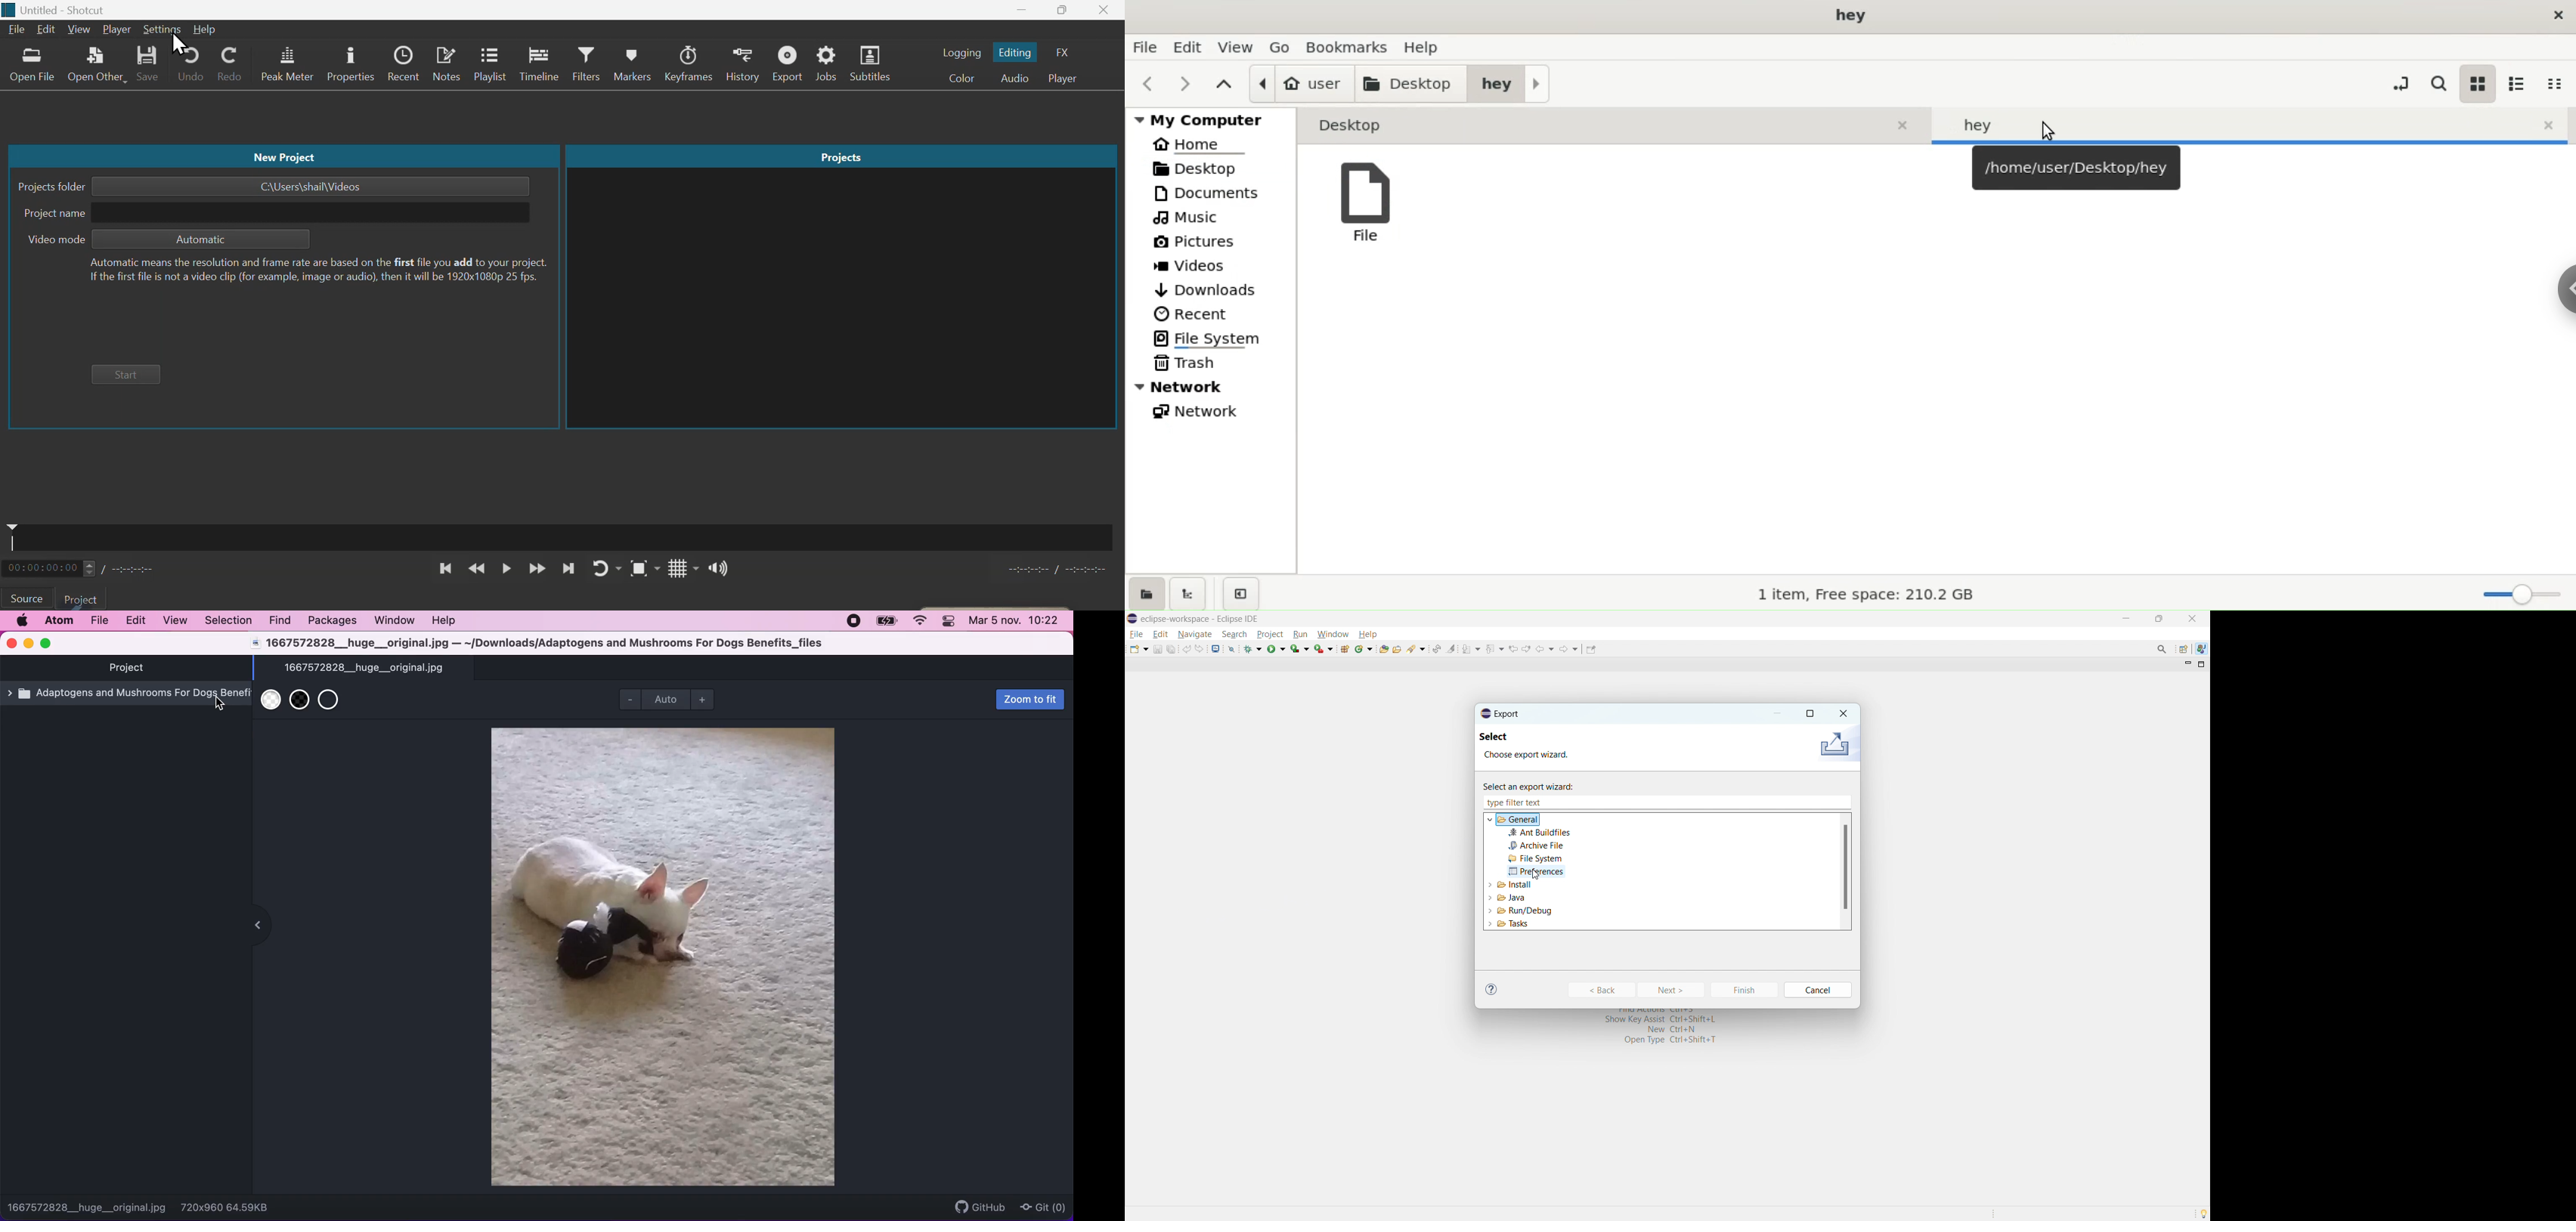  What do you see at coordinates (567, 568) in the screenshot?
I see `next` at bounding box center [567, 568].